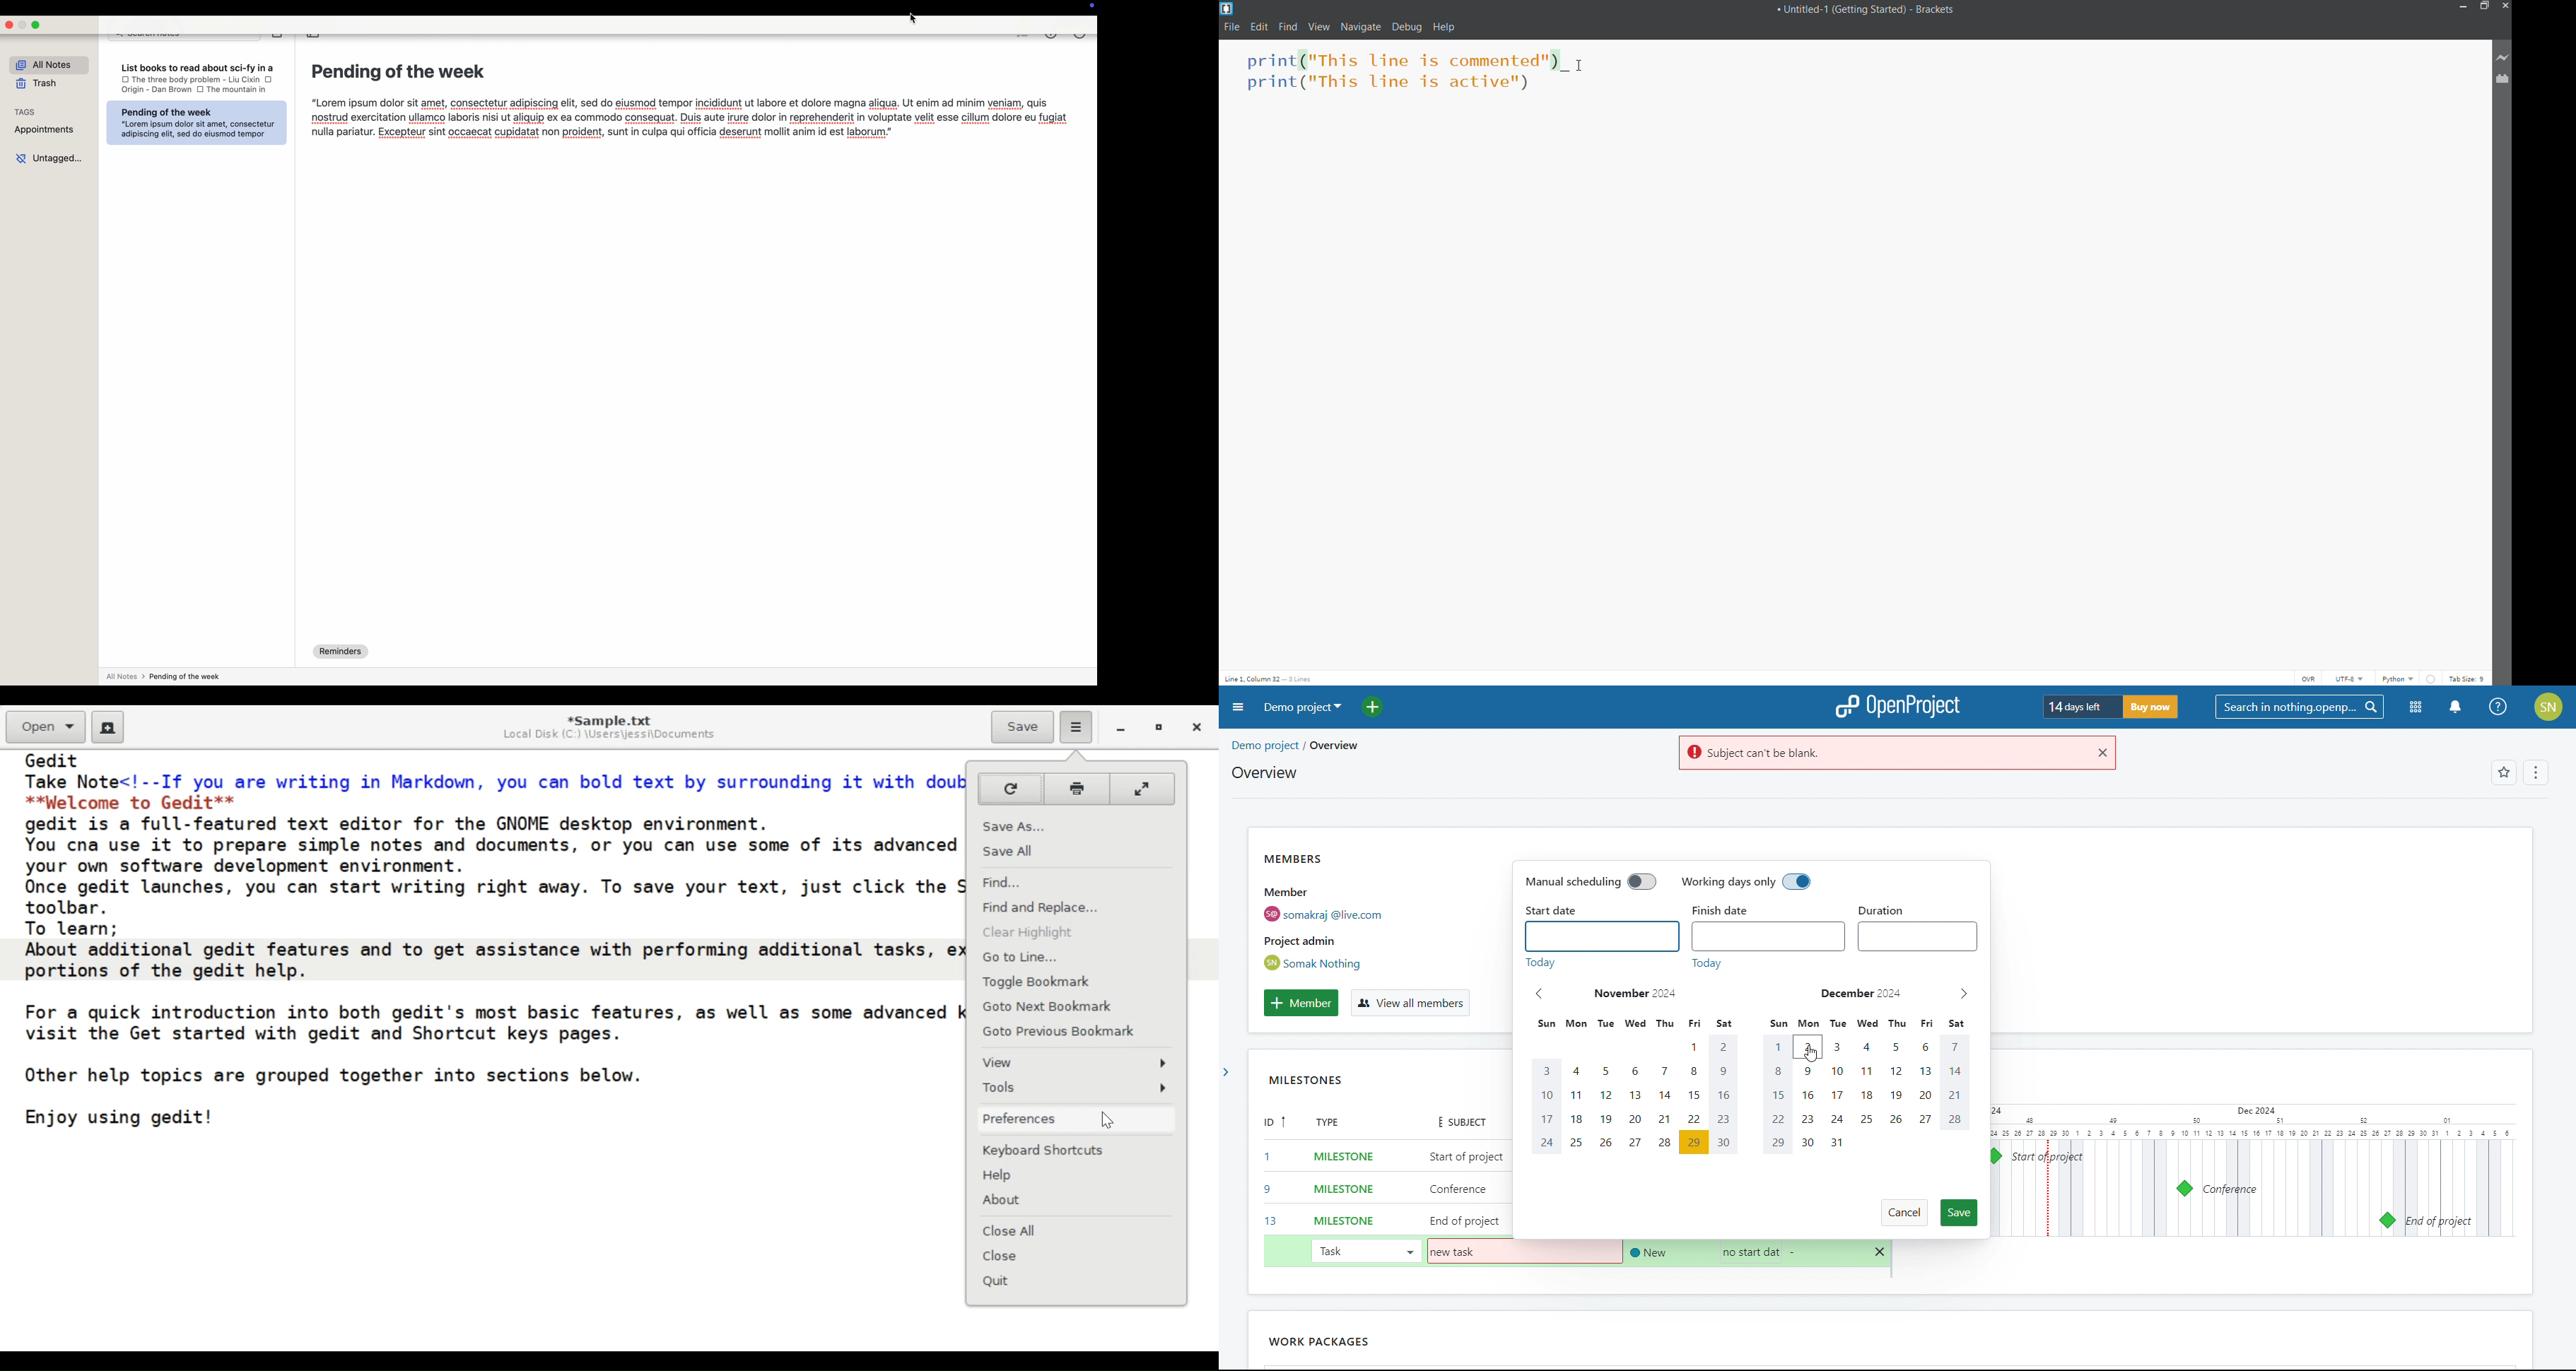  What do you see at coordinates (2432, 679) in the screenshot?
I see `Linting is disabled` at bounding box center [2432, 679].